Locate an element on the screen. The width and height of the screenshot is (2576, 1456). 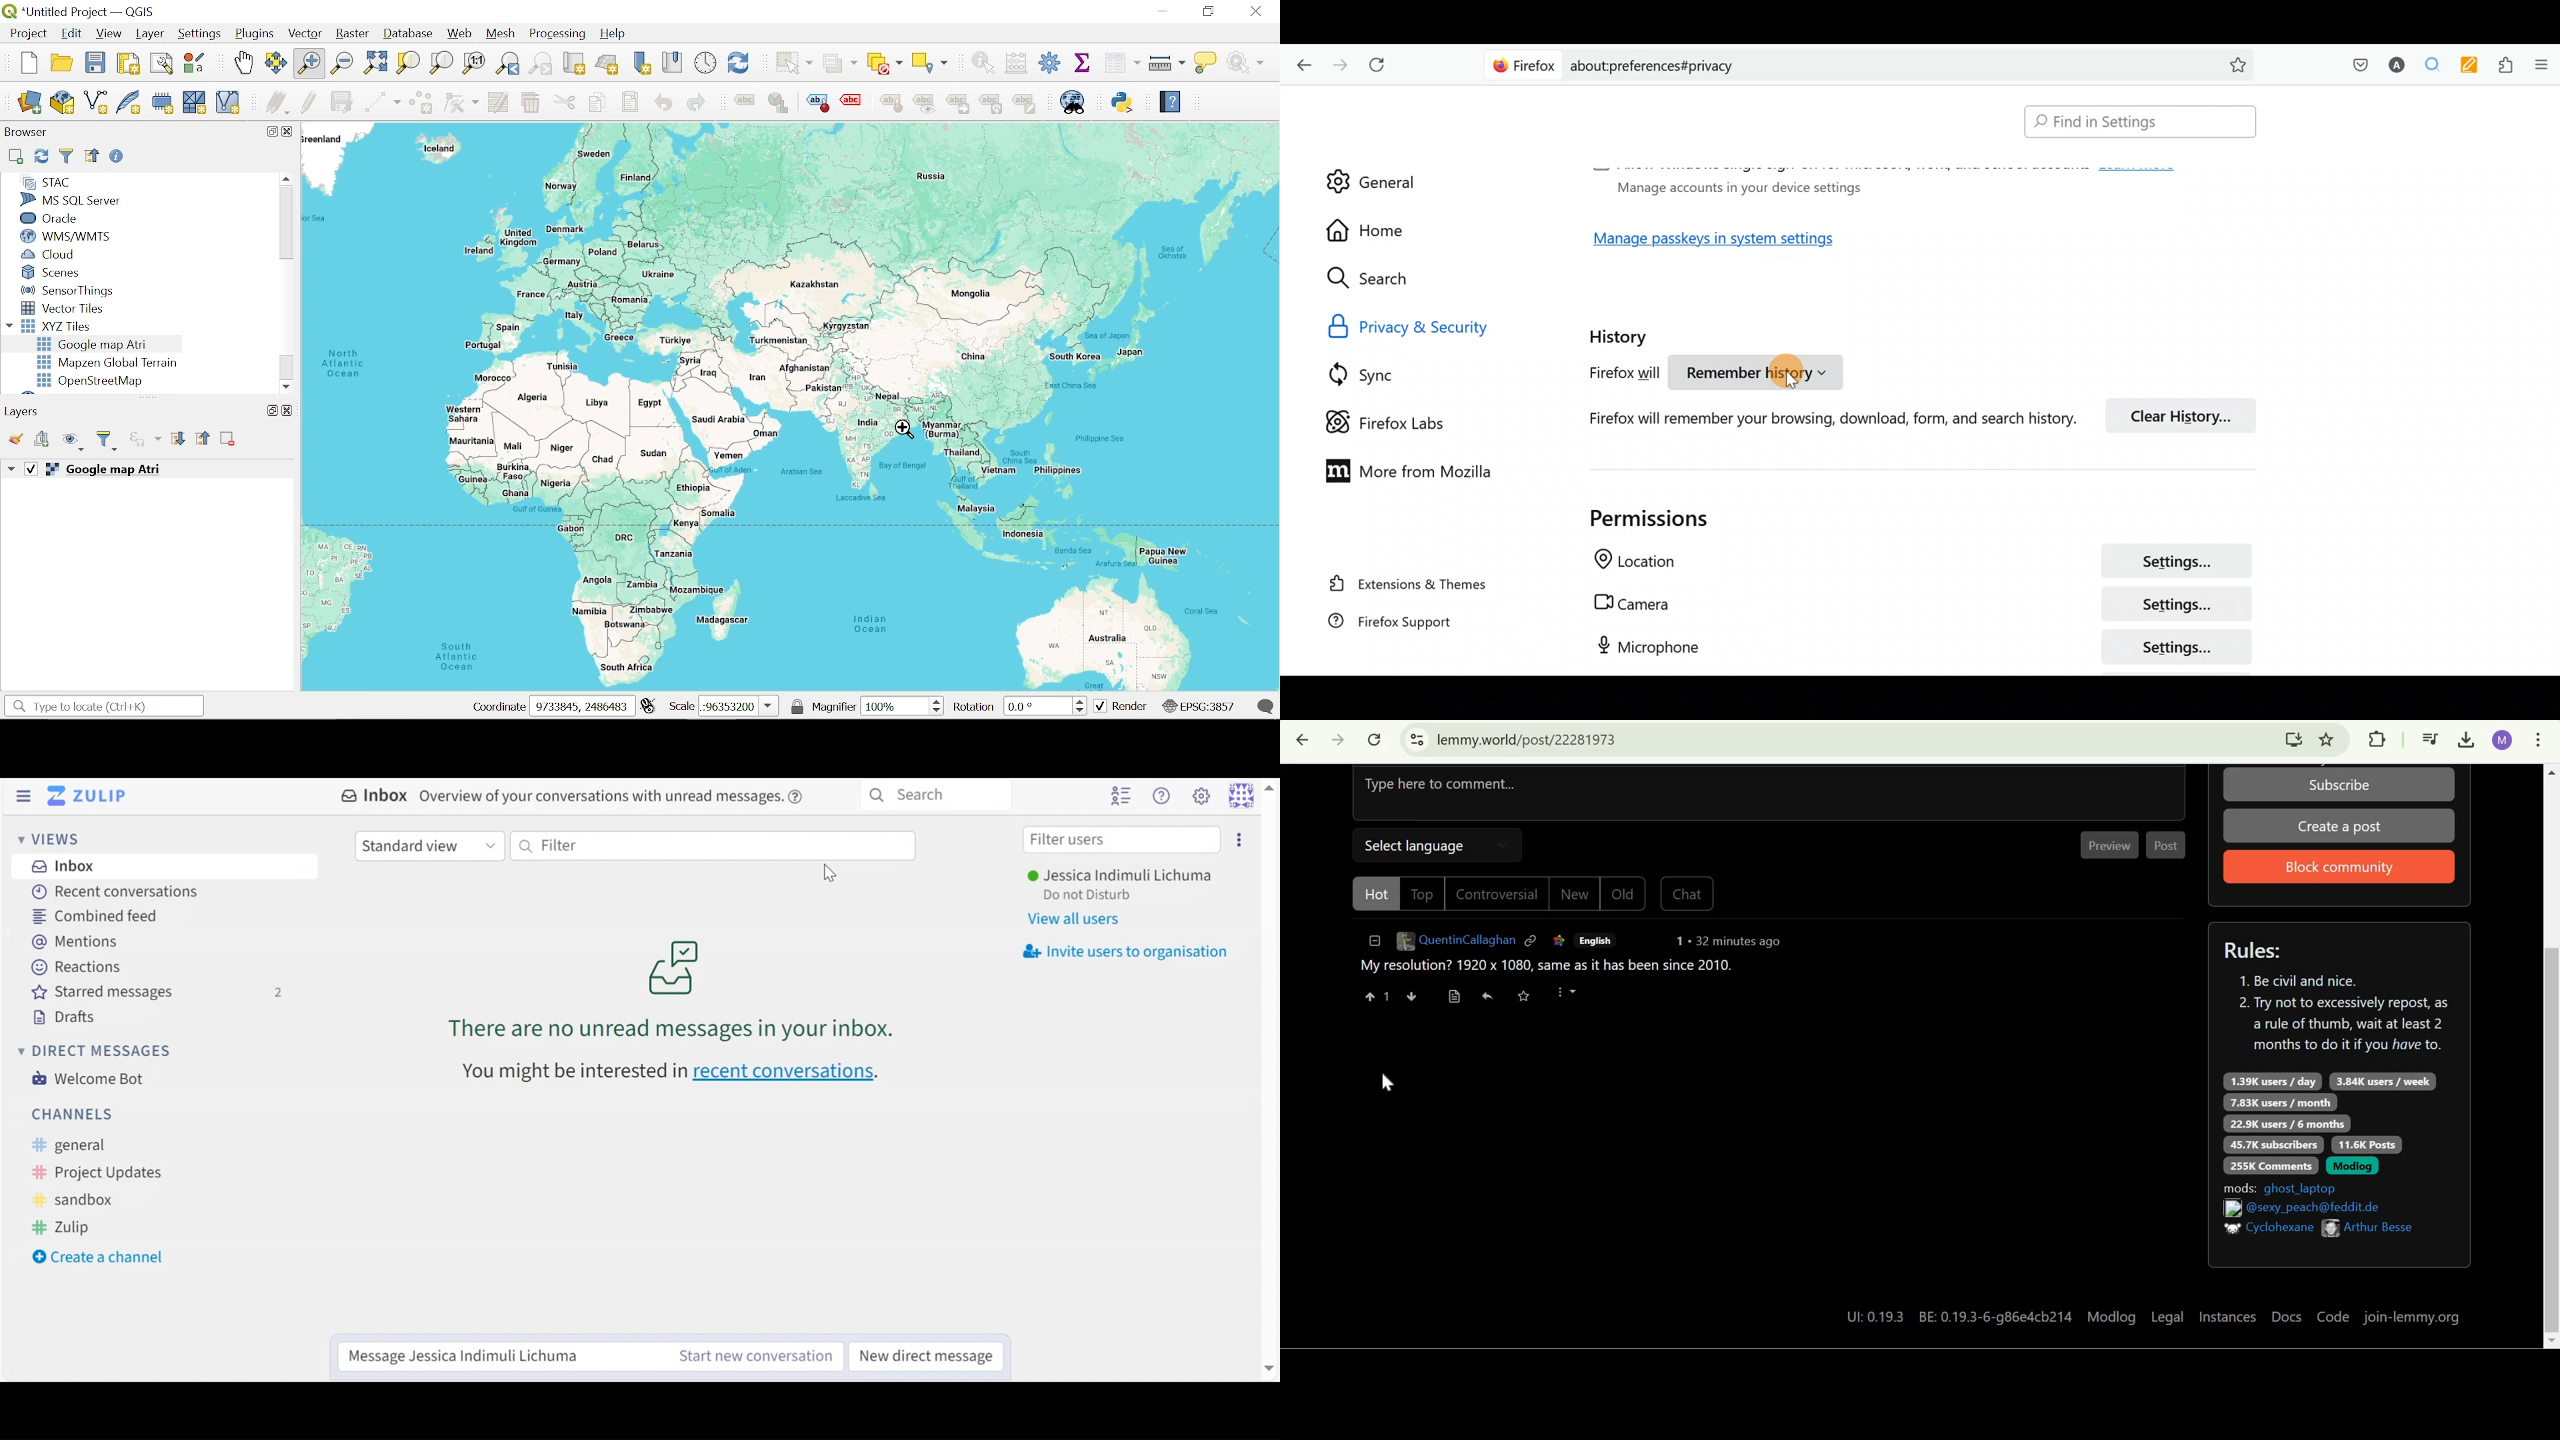
collapse is located at coordinates (1374, 943).